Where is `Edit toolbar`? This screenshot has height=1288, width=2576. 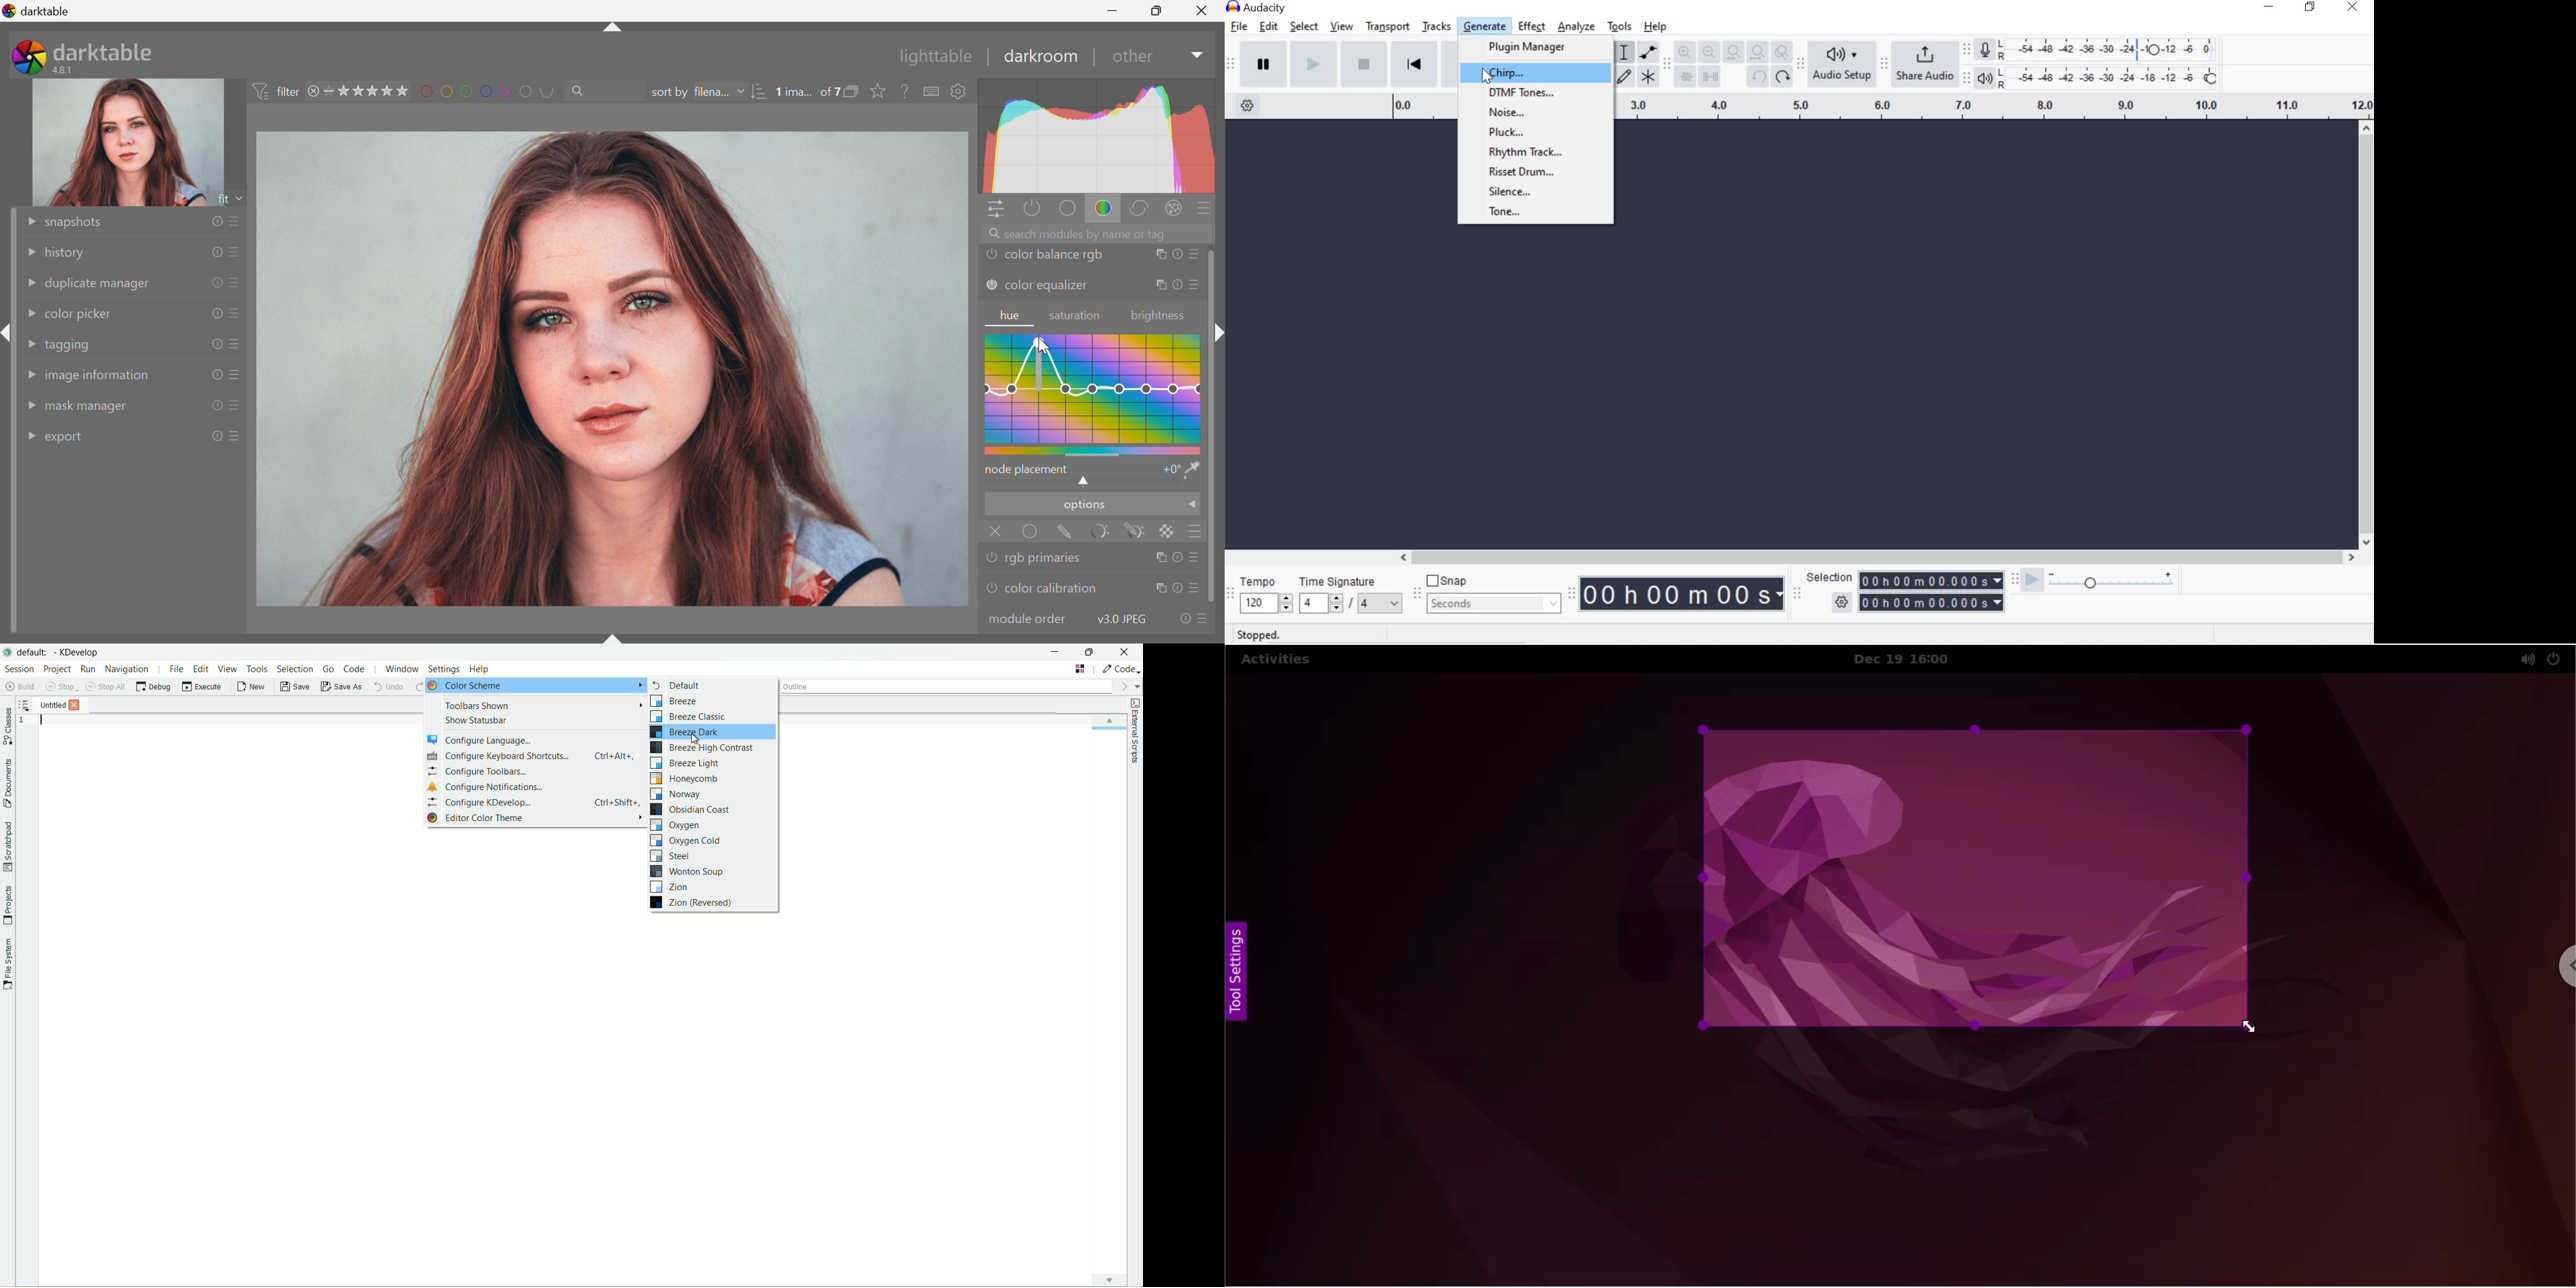 Edit toolbar is located at coordinates (1665, 68).